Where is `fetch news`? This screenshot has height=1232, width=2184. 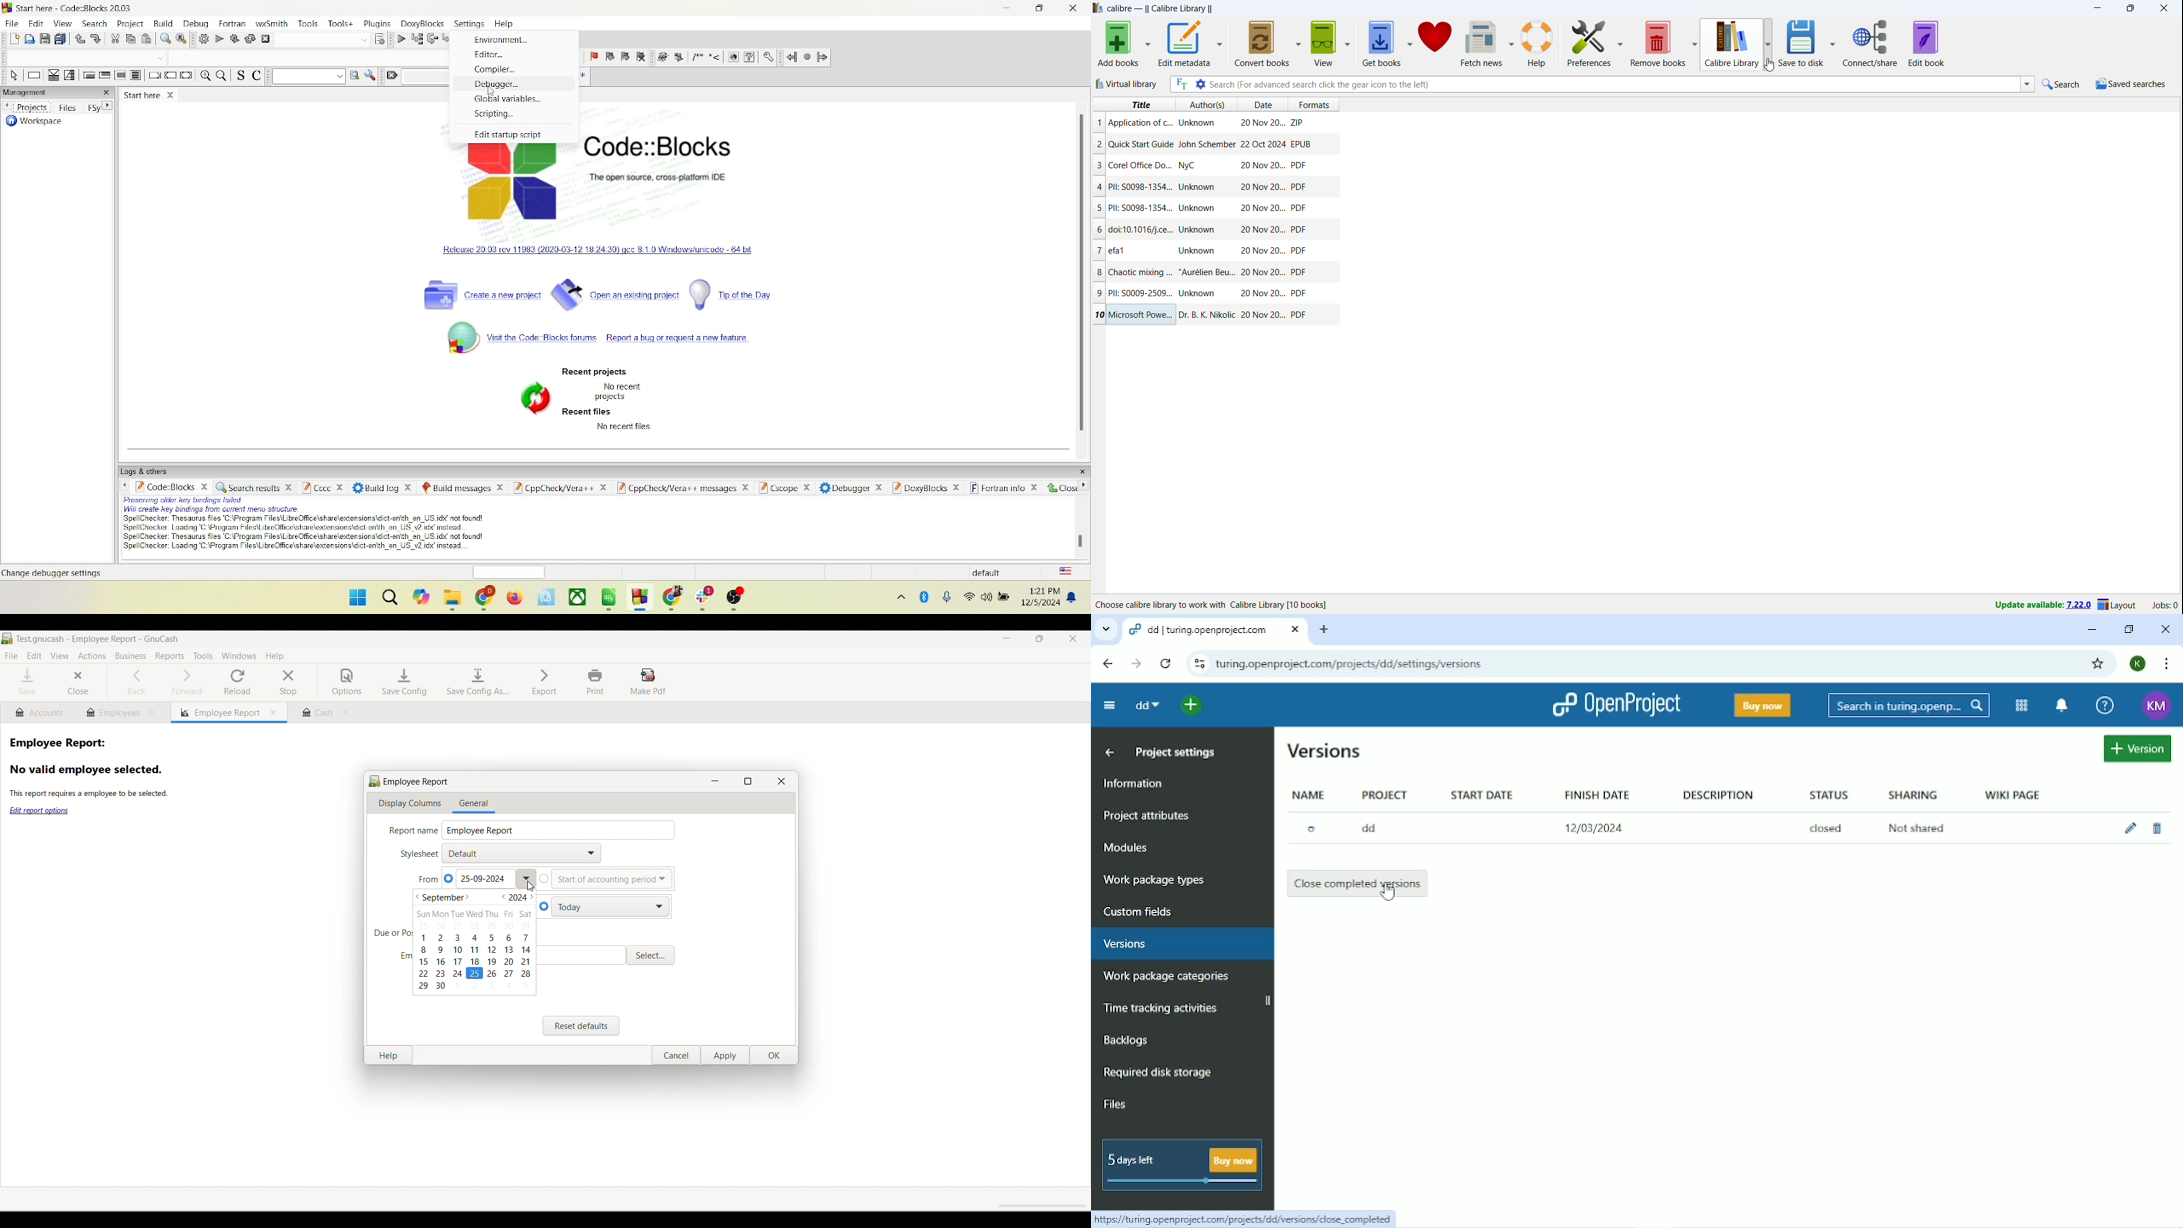 fetch news is located at coordinates (1483, 43).